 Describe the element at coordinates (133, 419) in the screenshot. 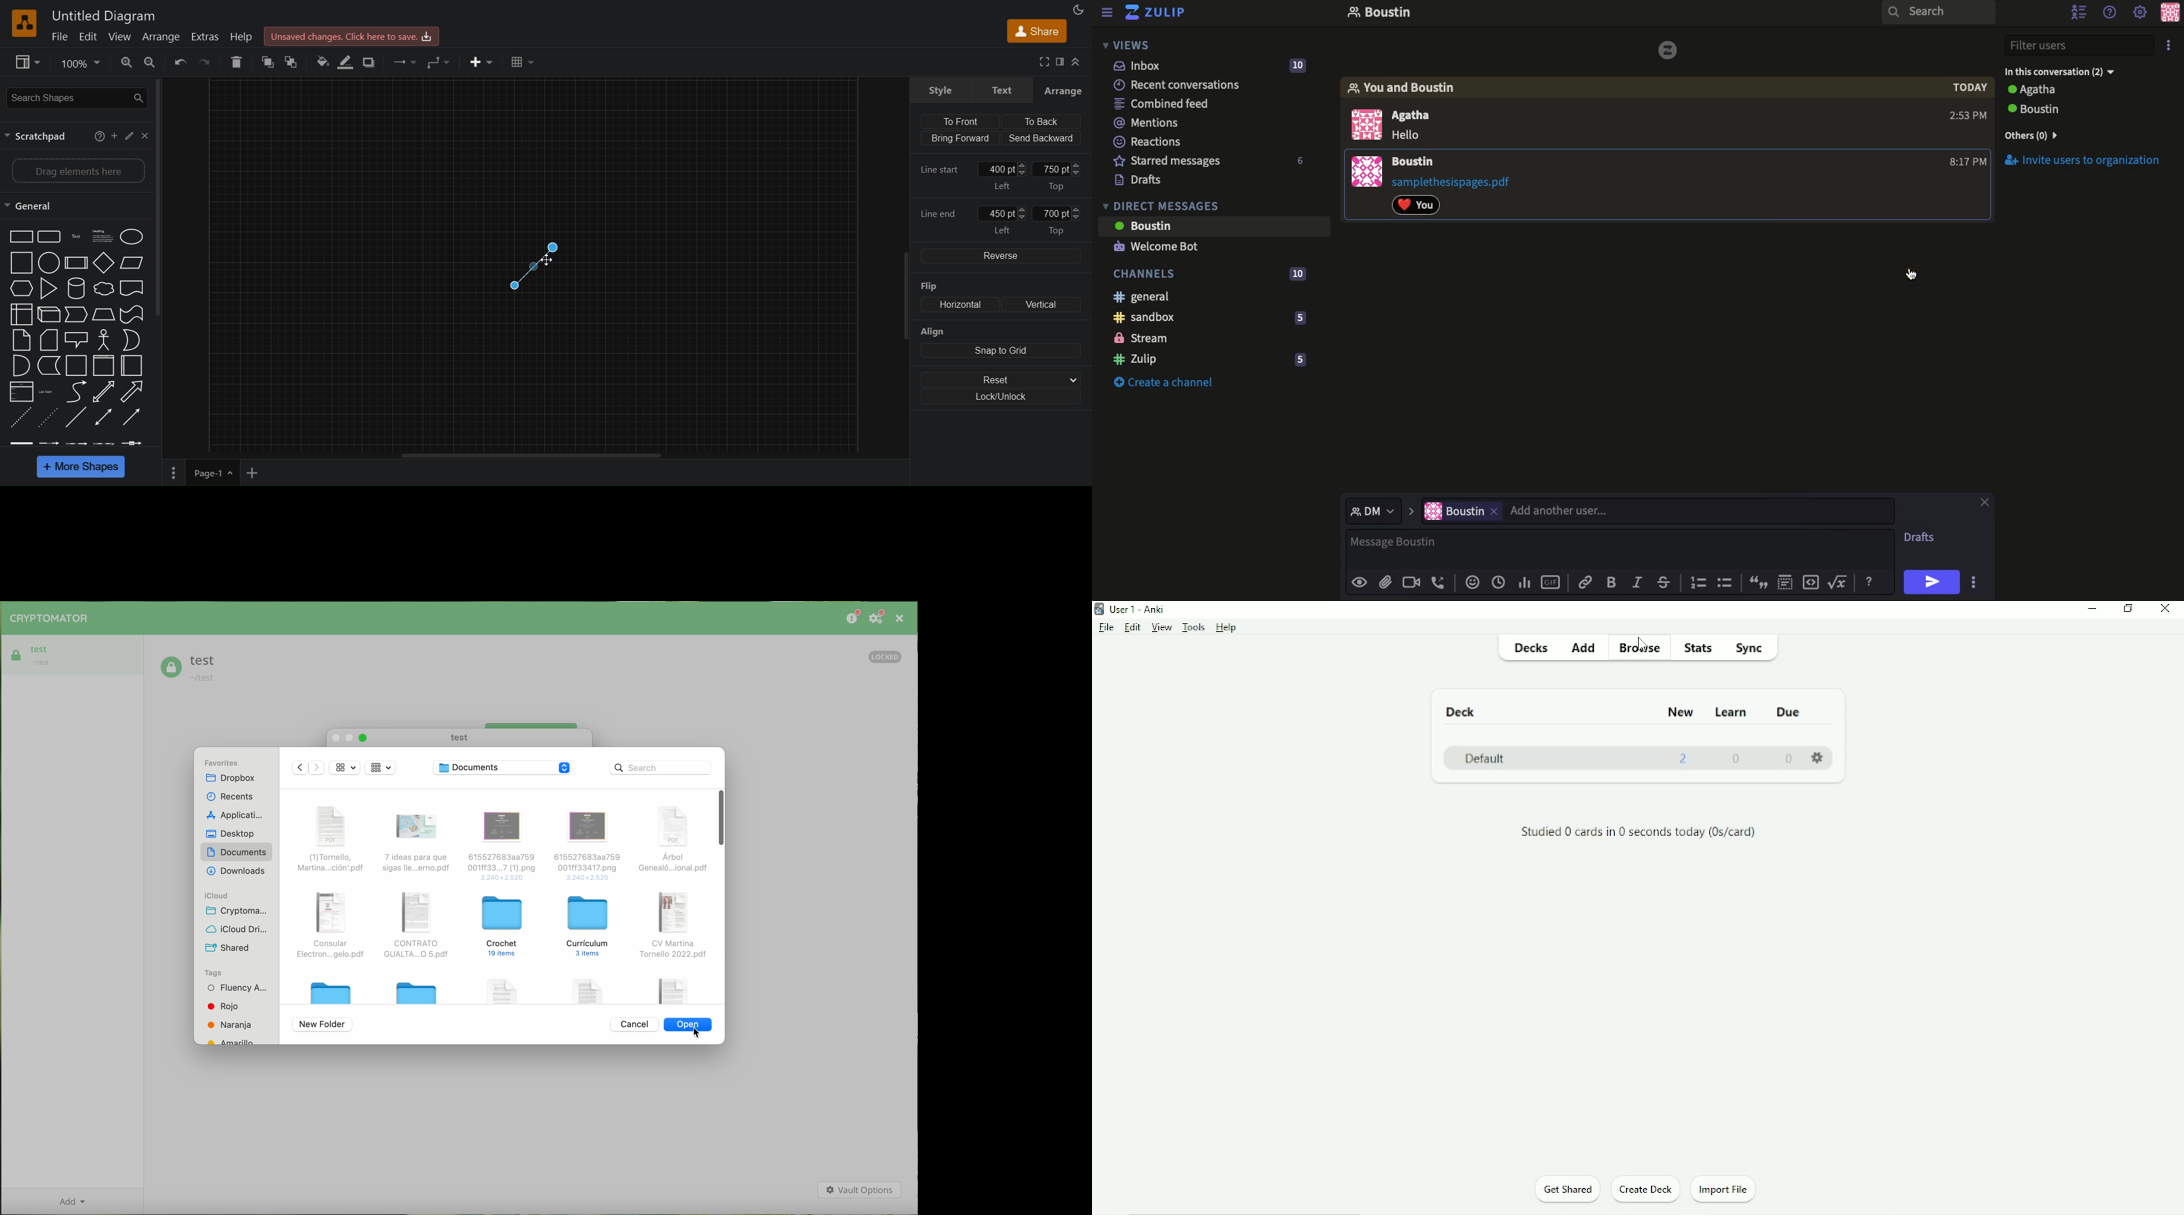

I see `Directional connector` at that location.